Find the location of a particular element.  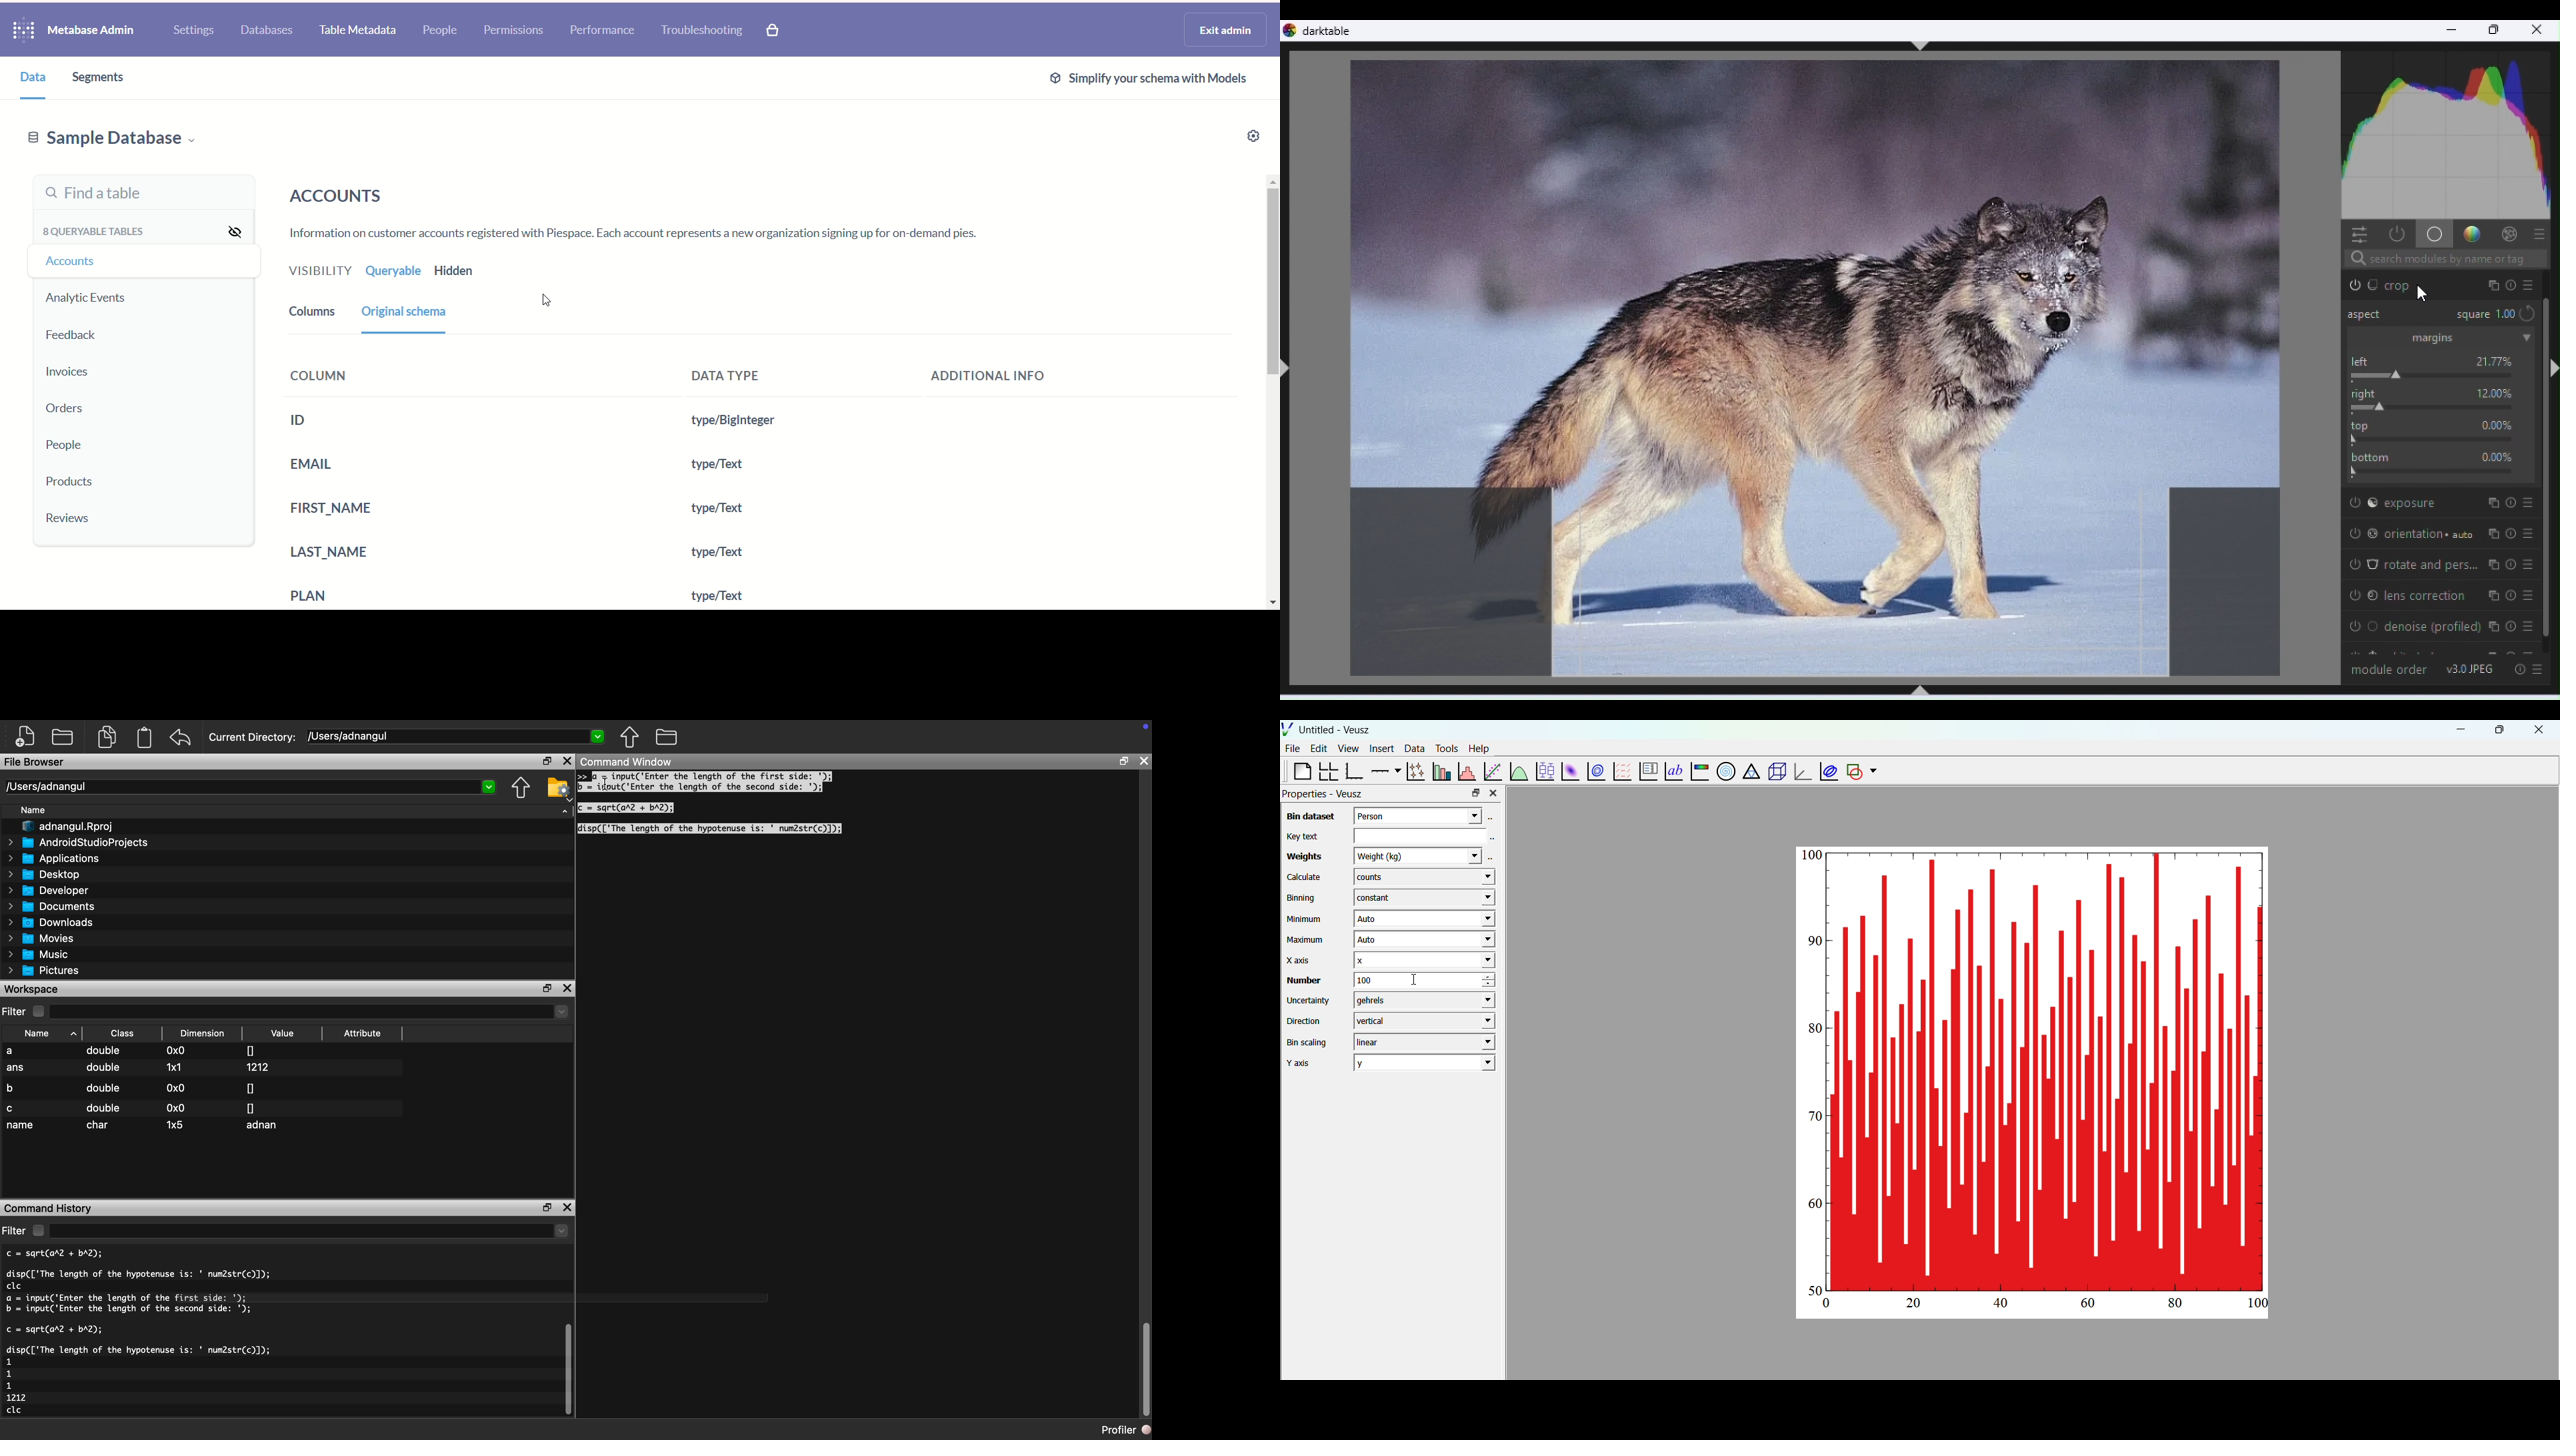

value is located at coordinates (2497, 456).